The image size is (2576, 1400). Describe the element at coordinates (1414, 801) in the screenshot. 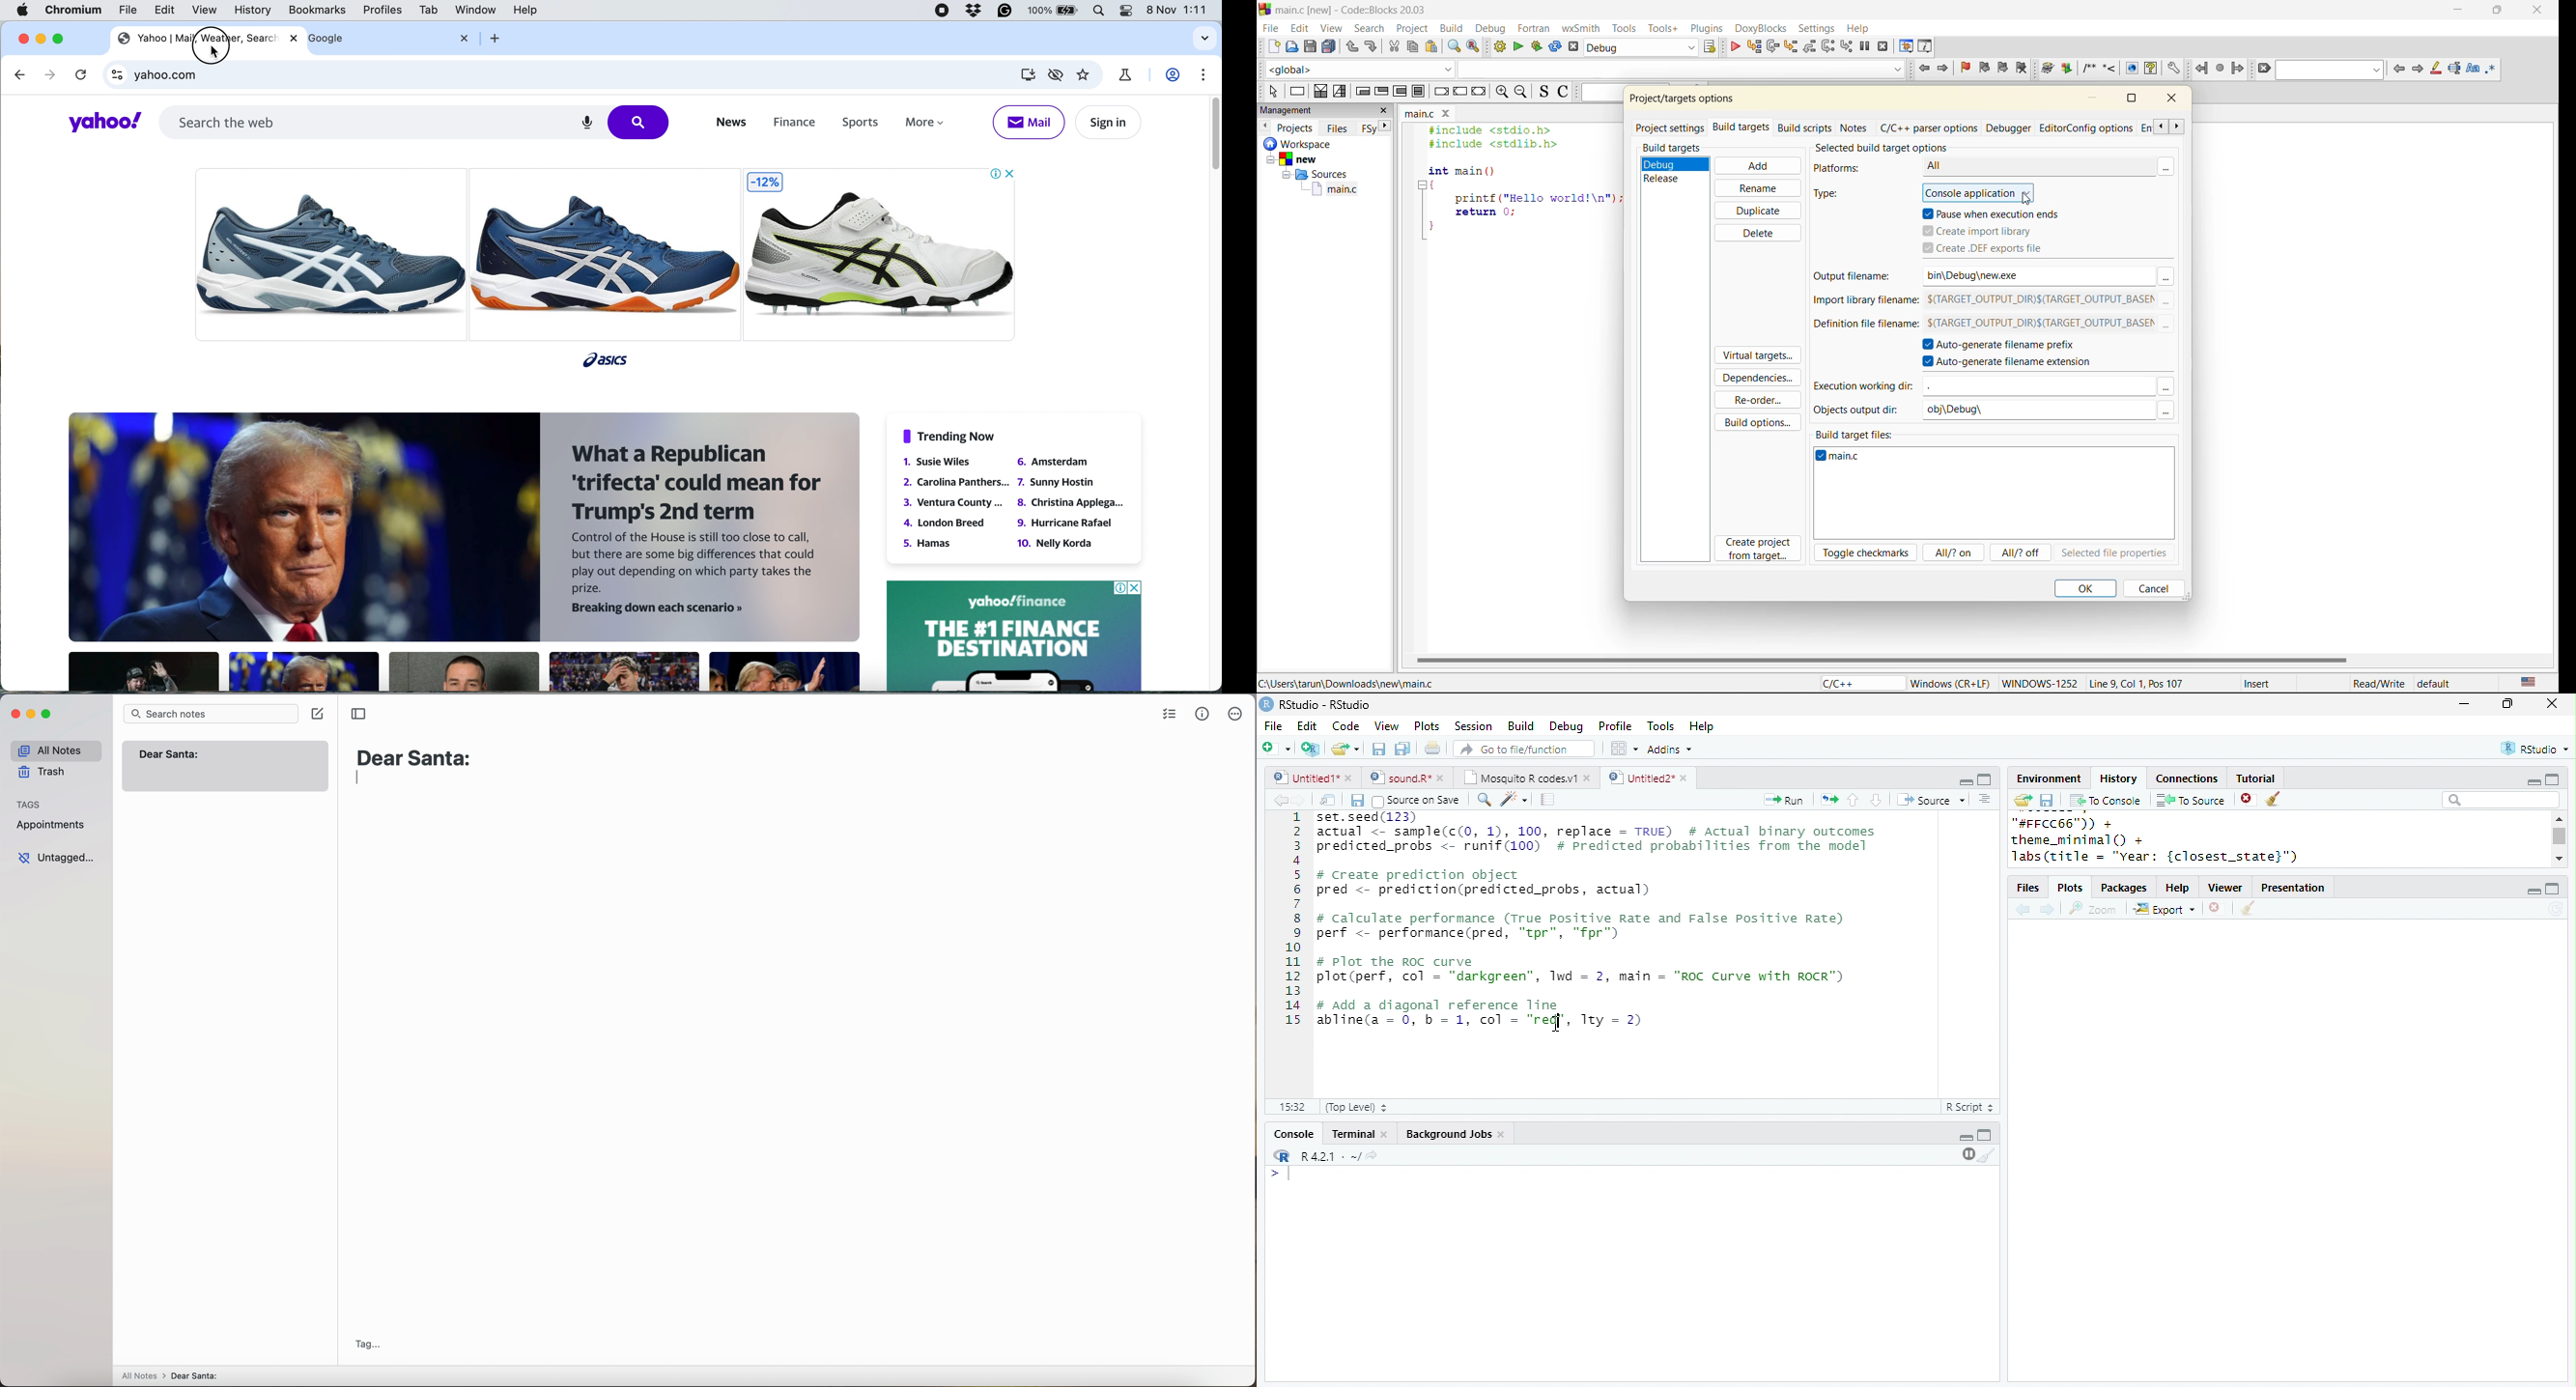

I see `Source on Save` at that location.